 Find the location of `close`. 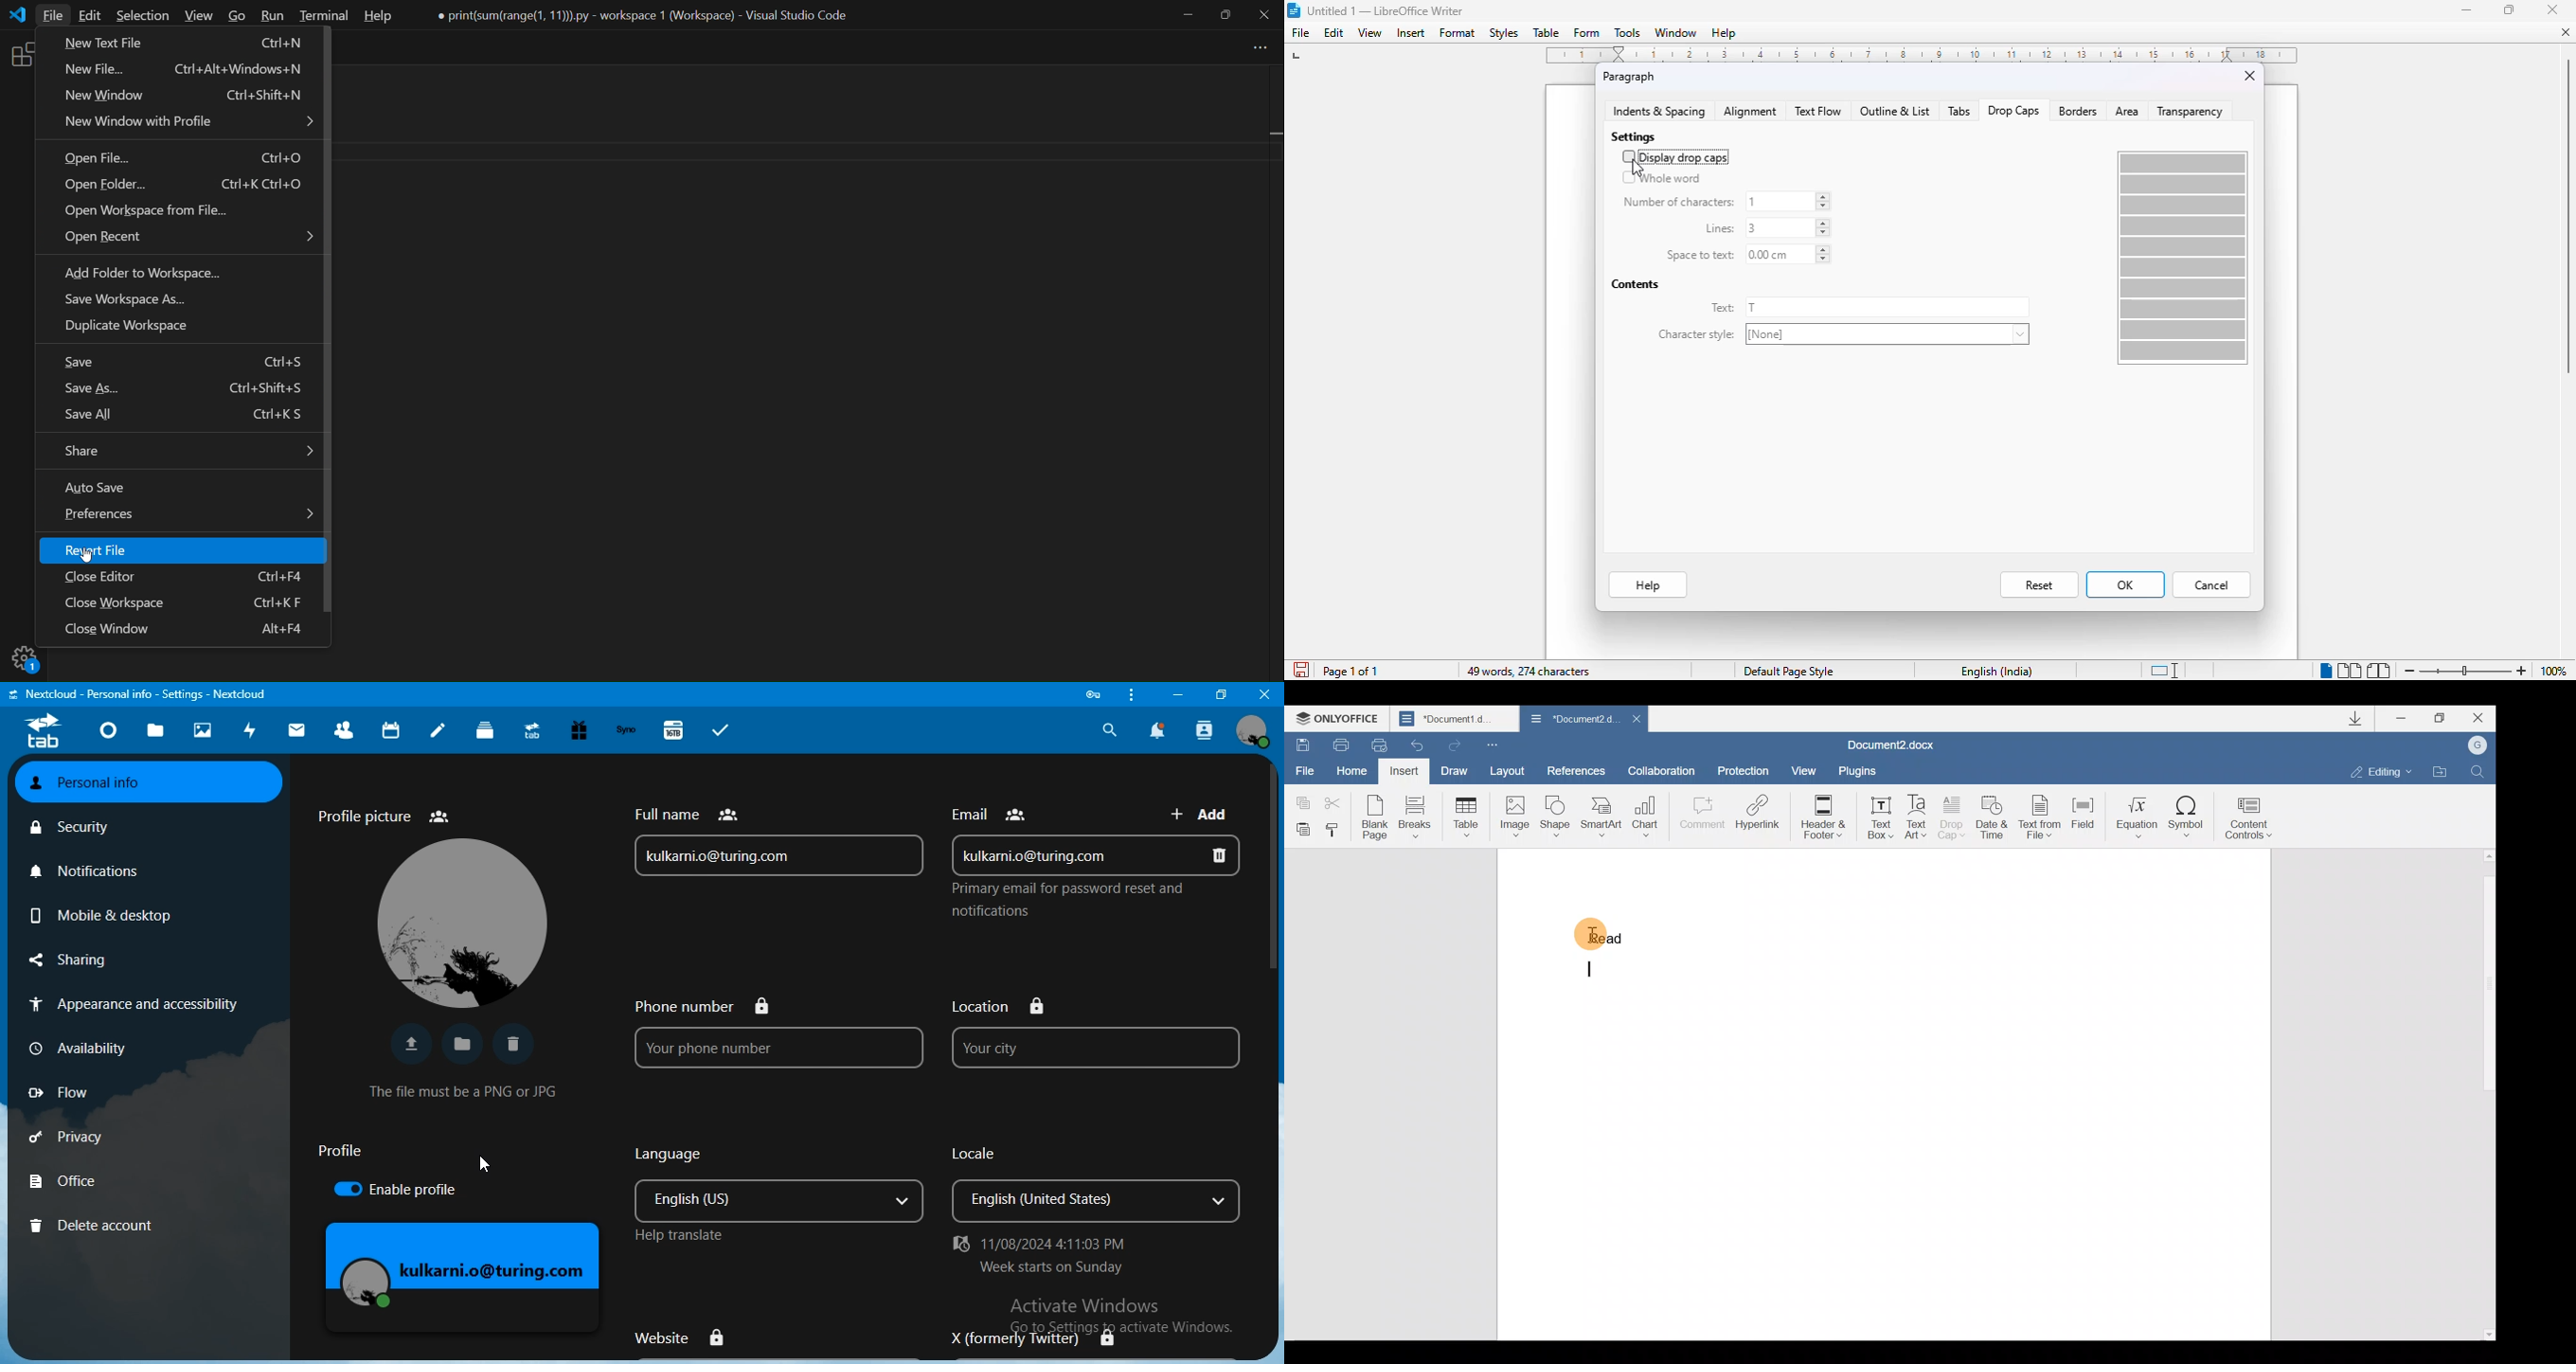

close is located at coordinates (1266, 693).